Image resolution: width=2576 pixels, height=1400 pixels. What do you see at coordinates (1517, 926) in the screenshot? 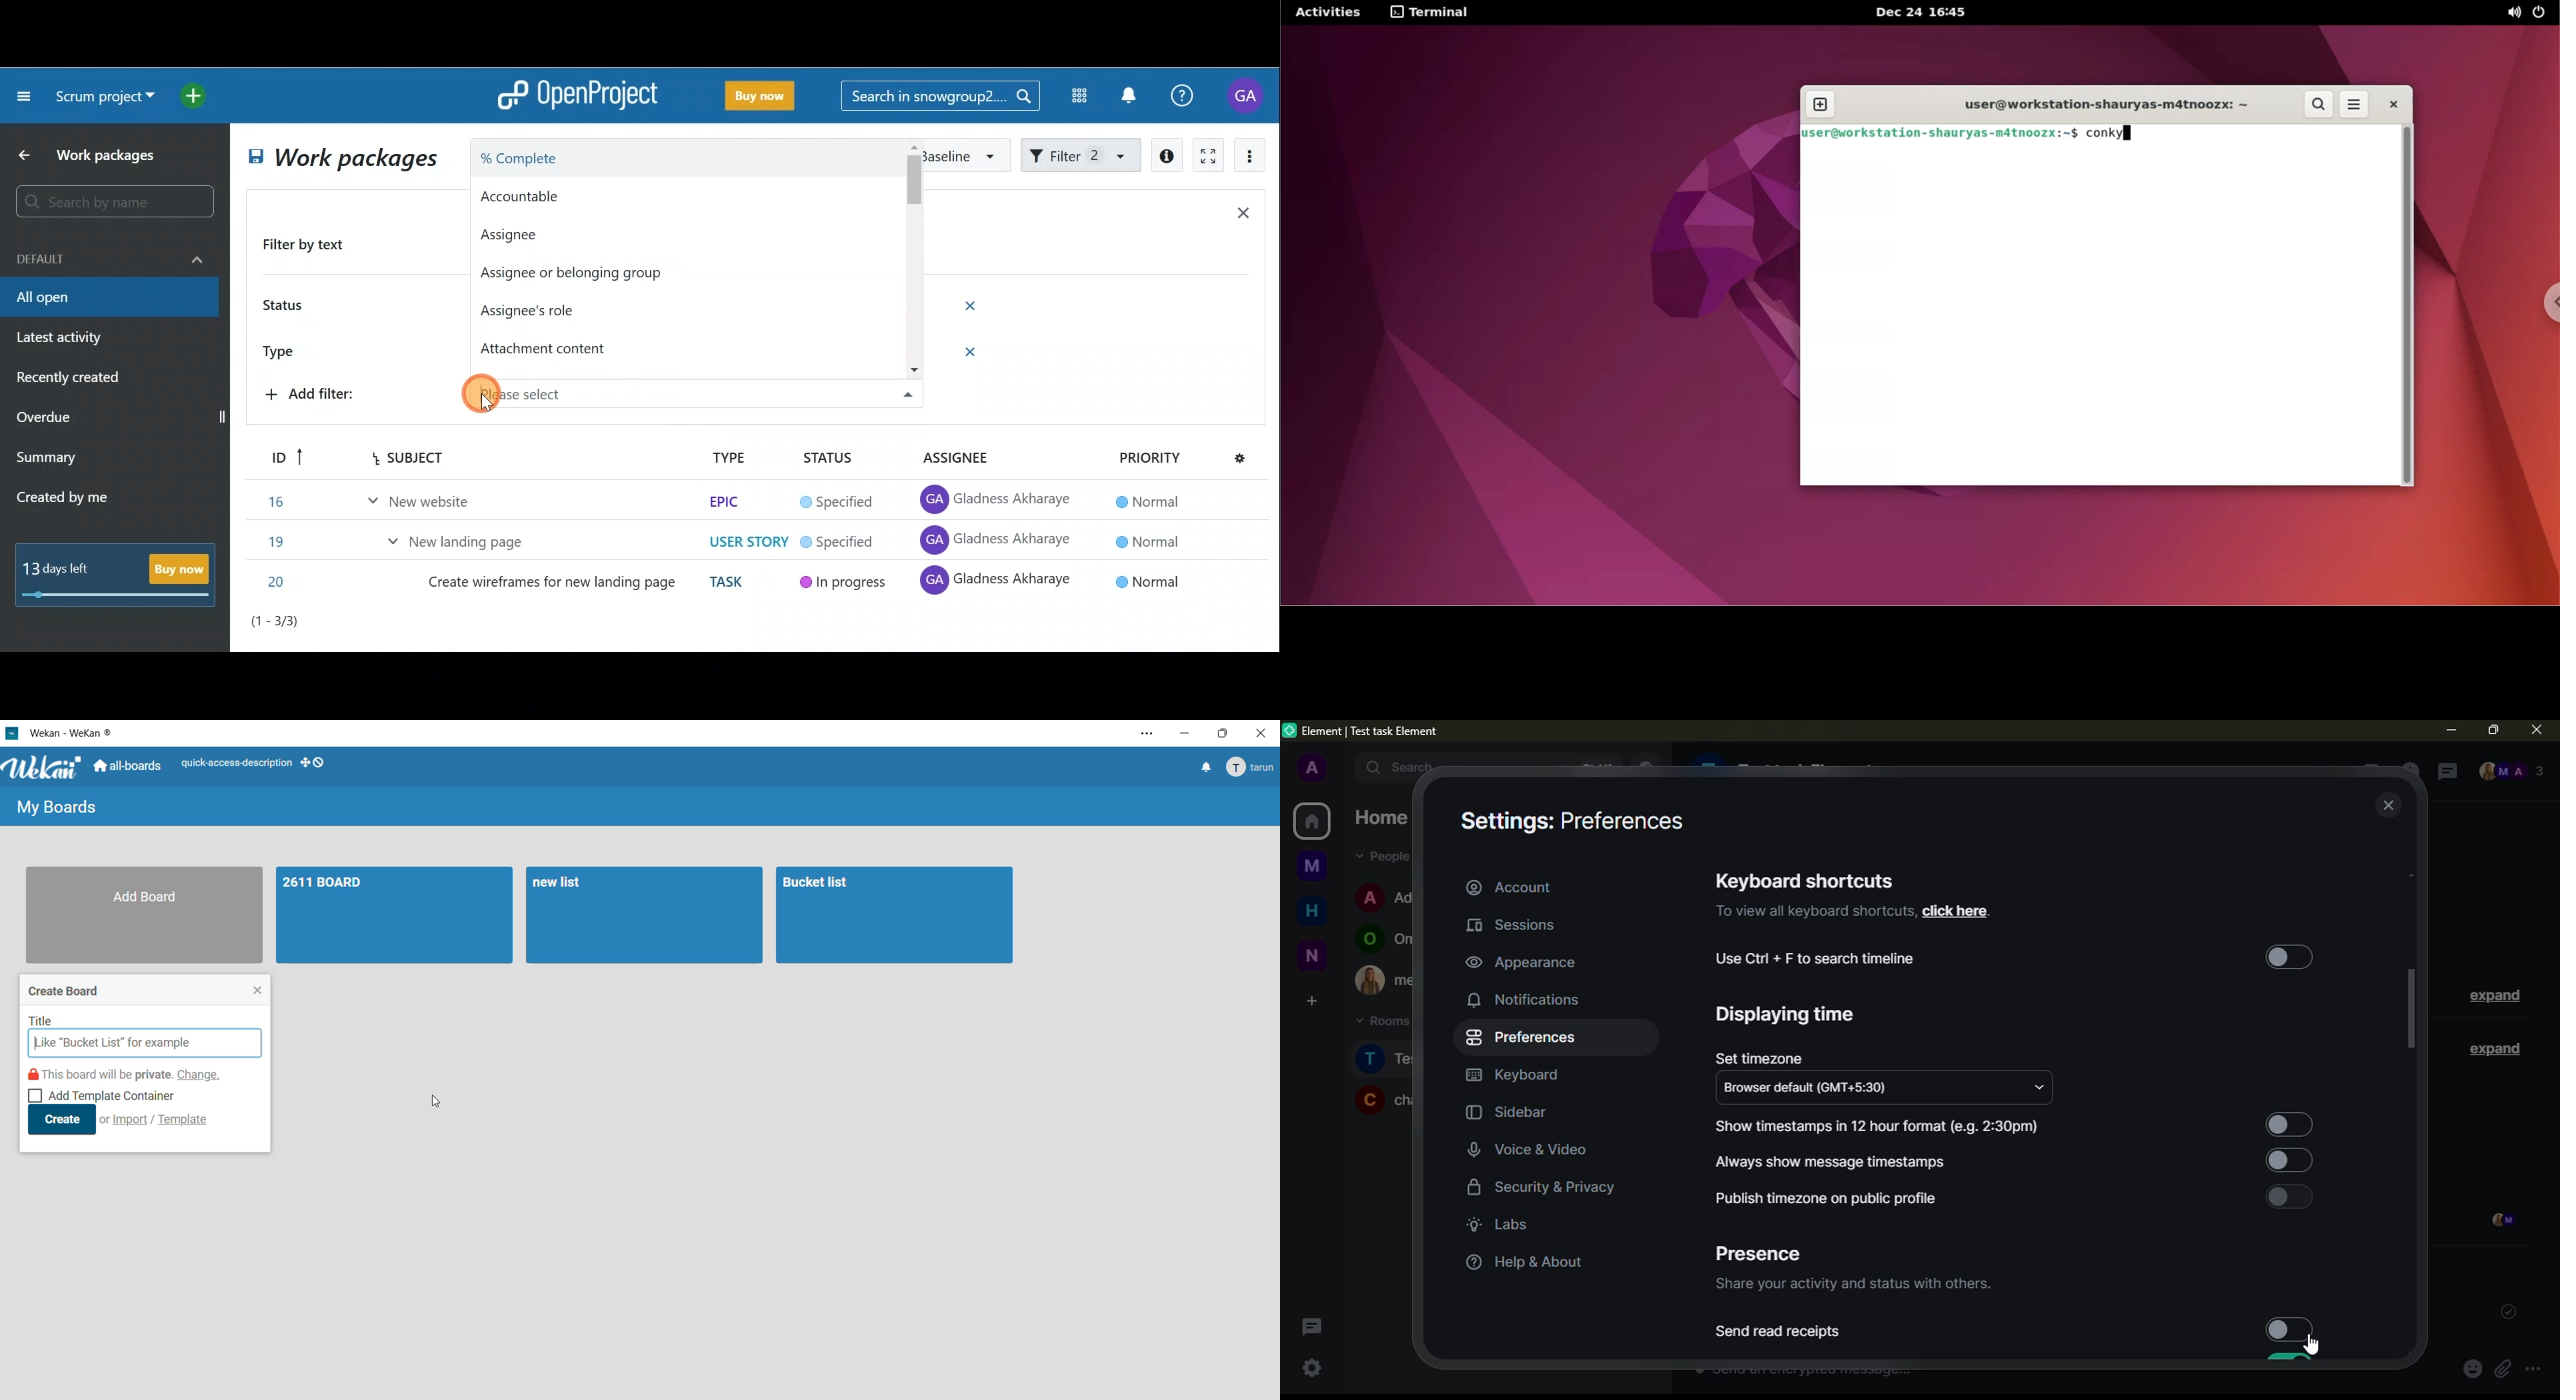
I see `sessions` at bounding box center [1517, 926].